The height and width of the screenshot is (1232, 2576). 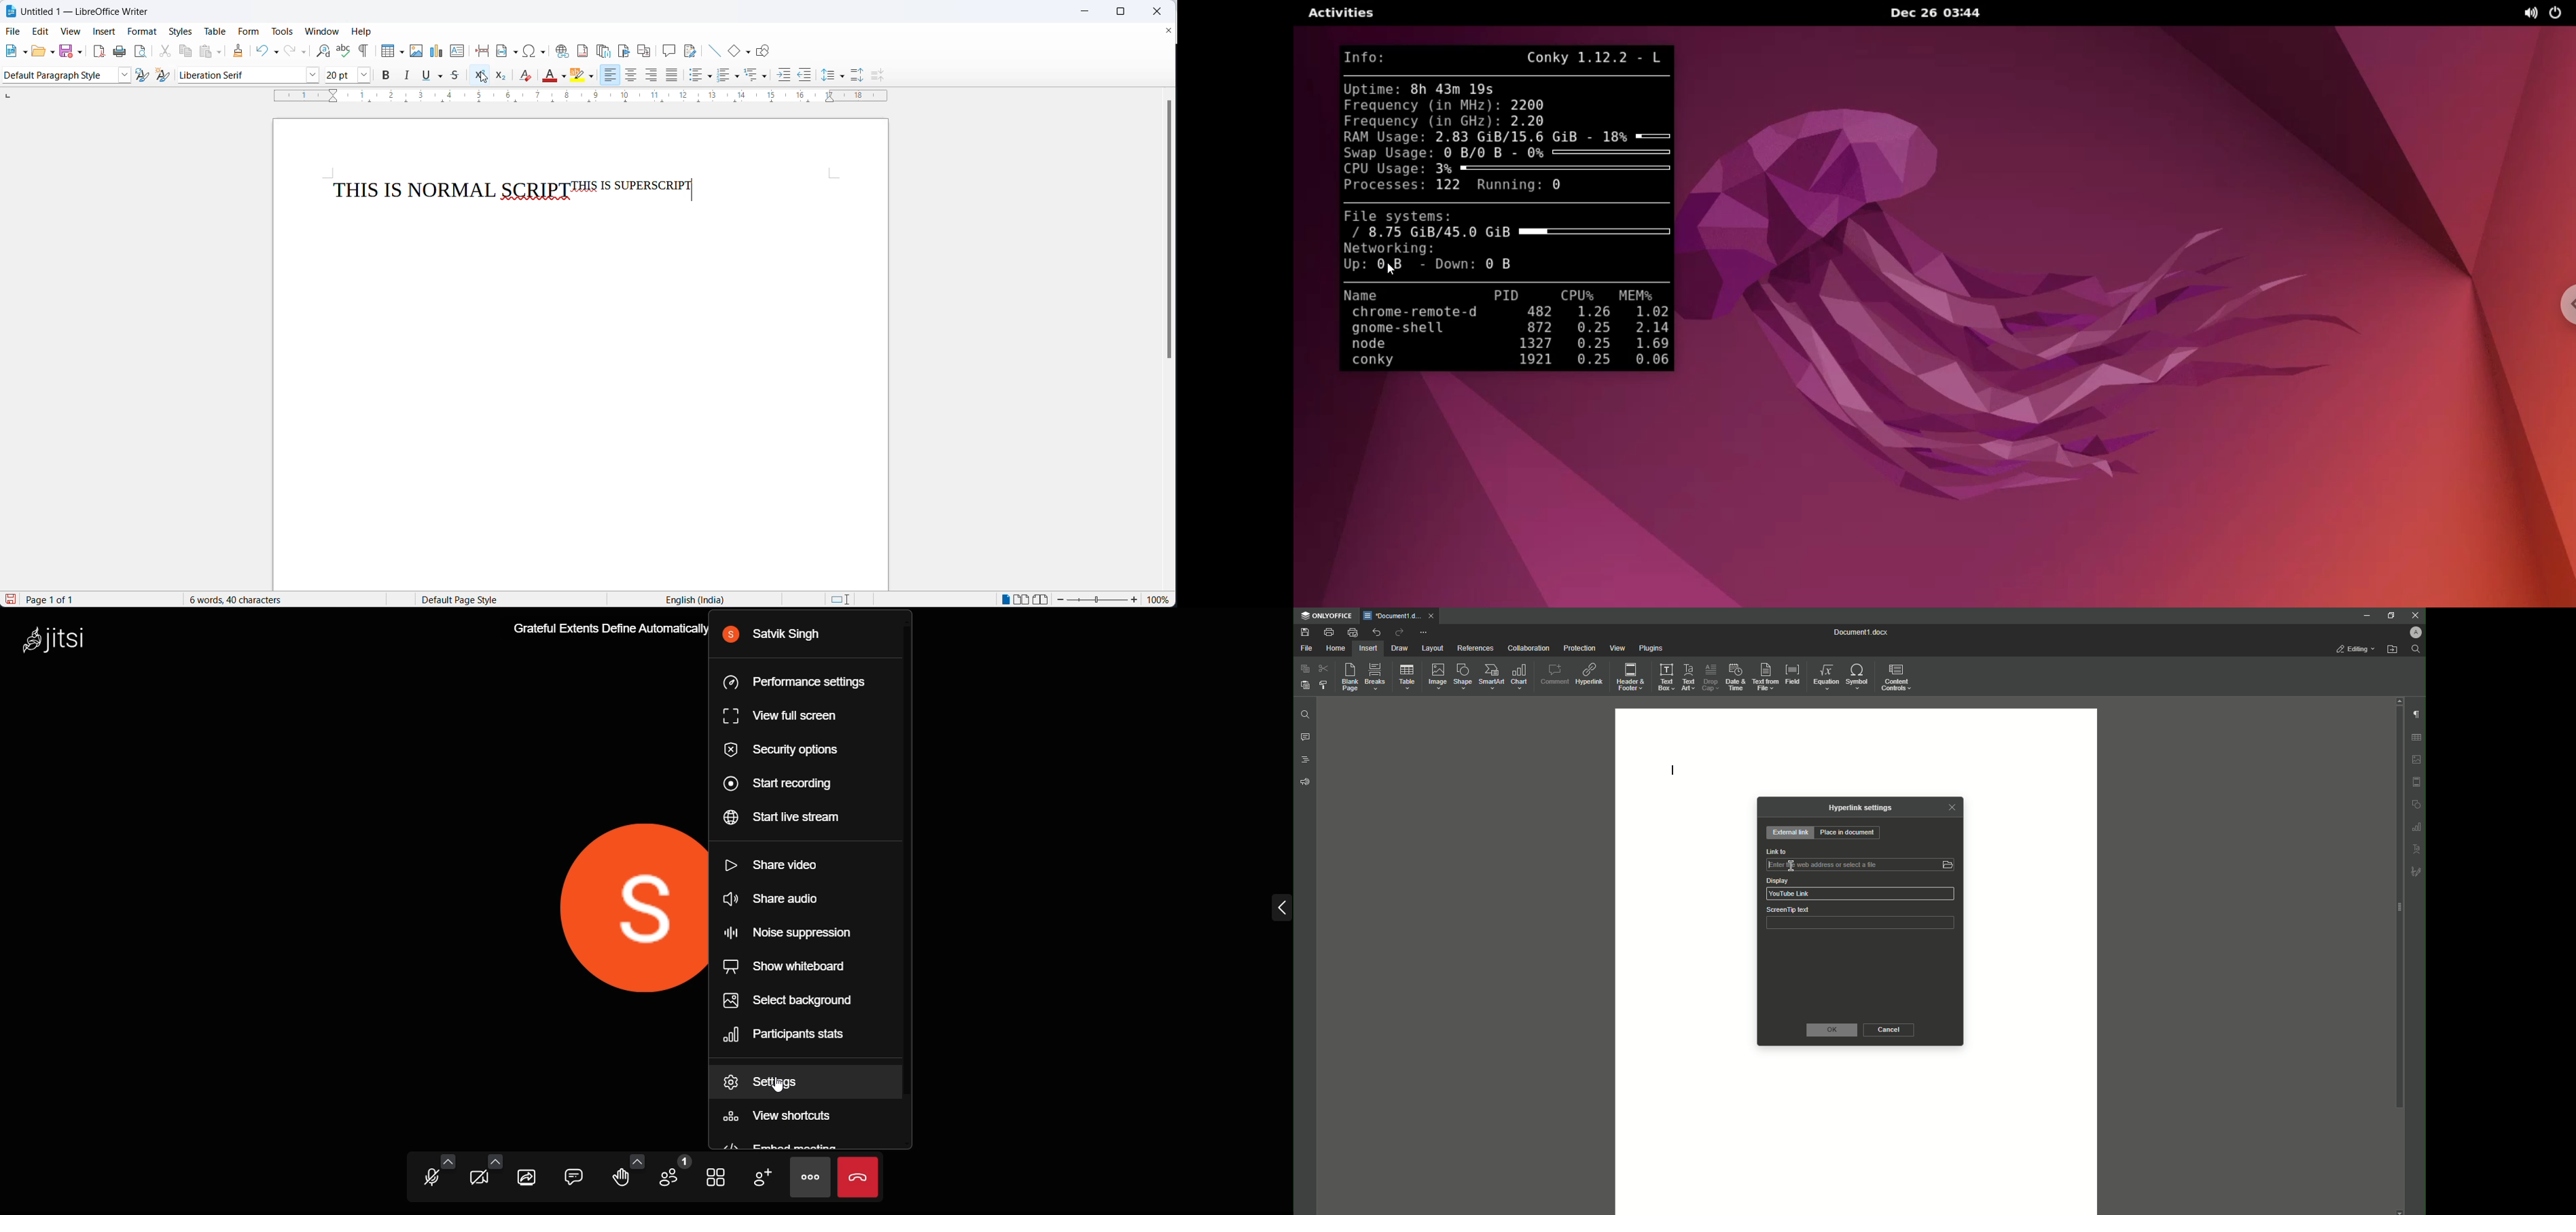 I want to click on Layout, so click(x=1432, y=648).